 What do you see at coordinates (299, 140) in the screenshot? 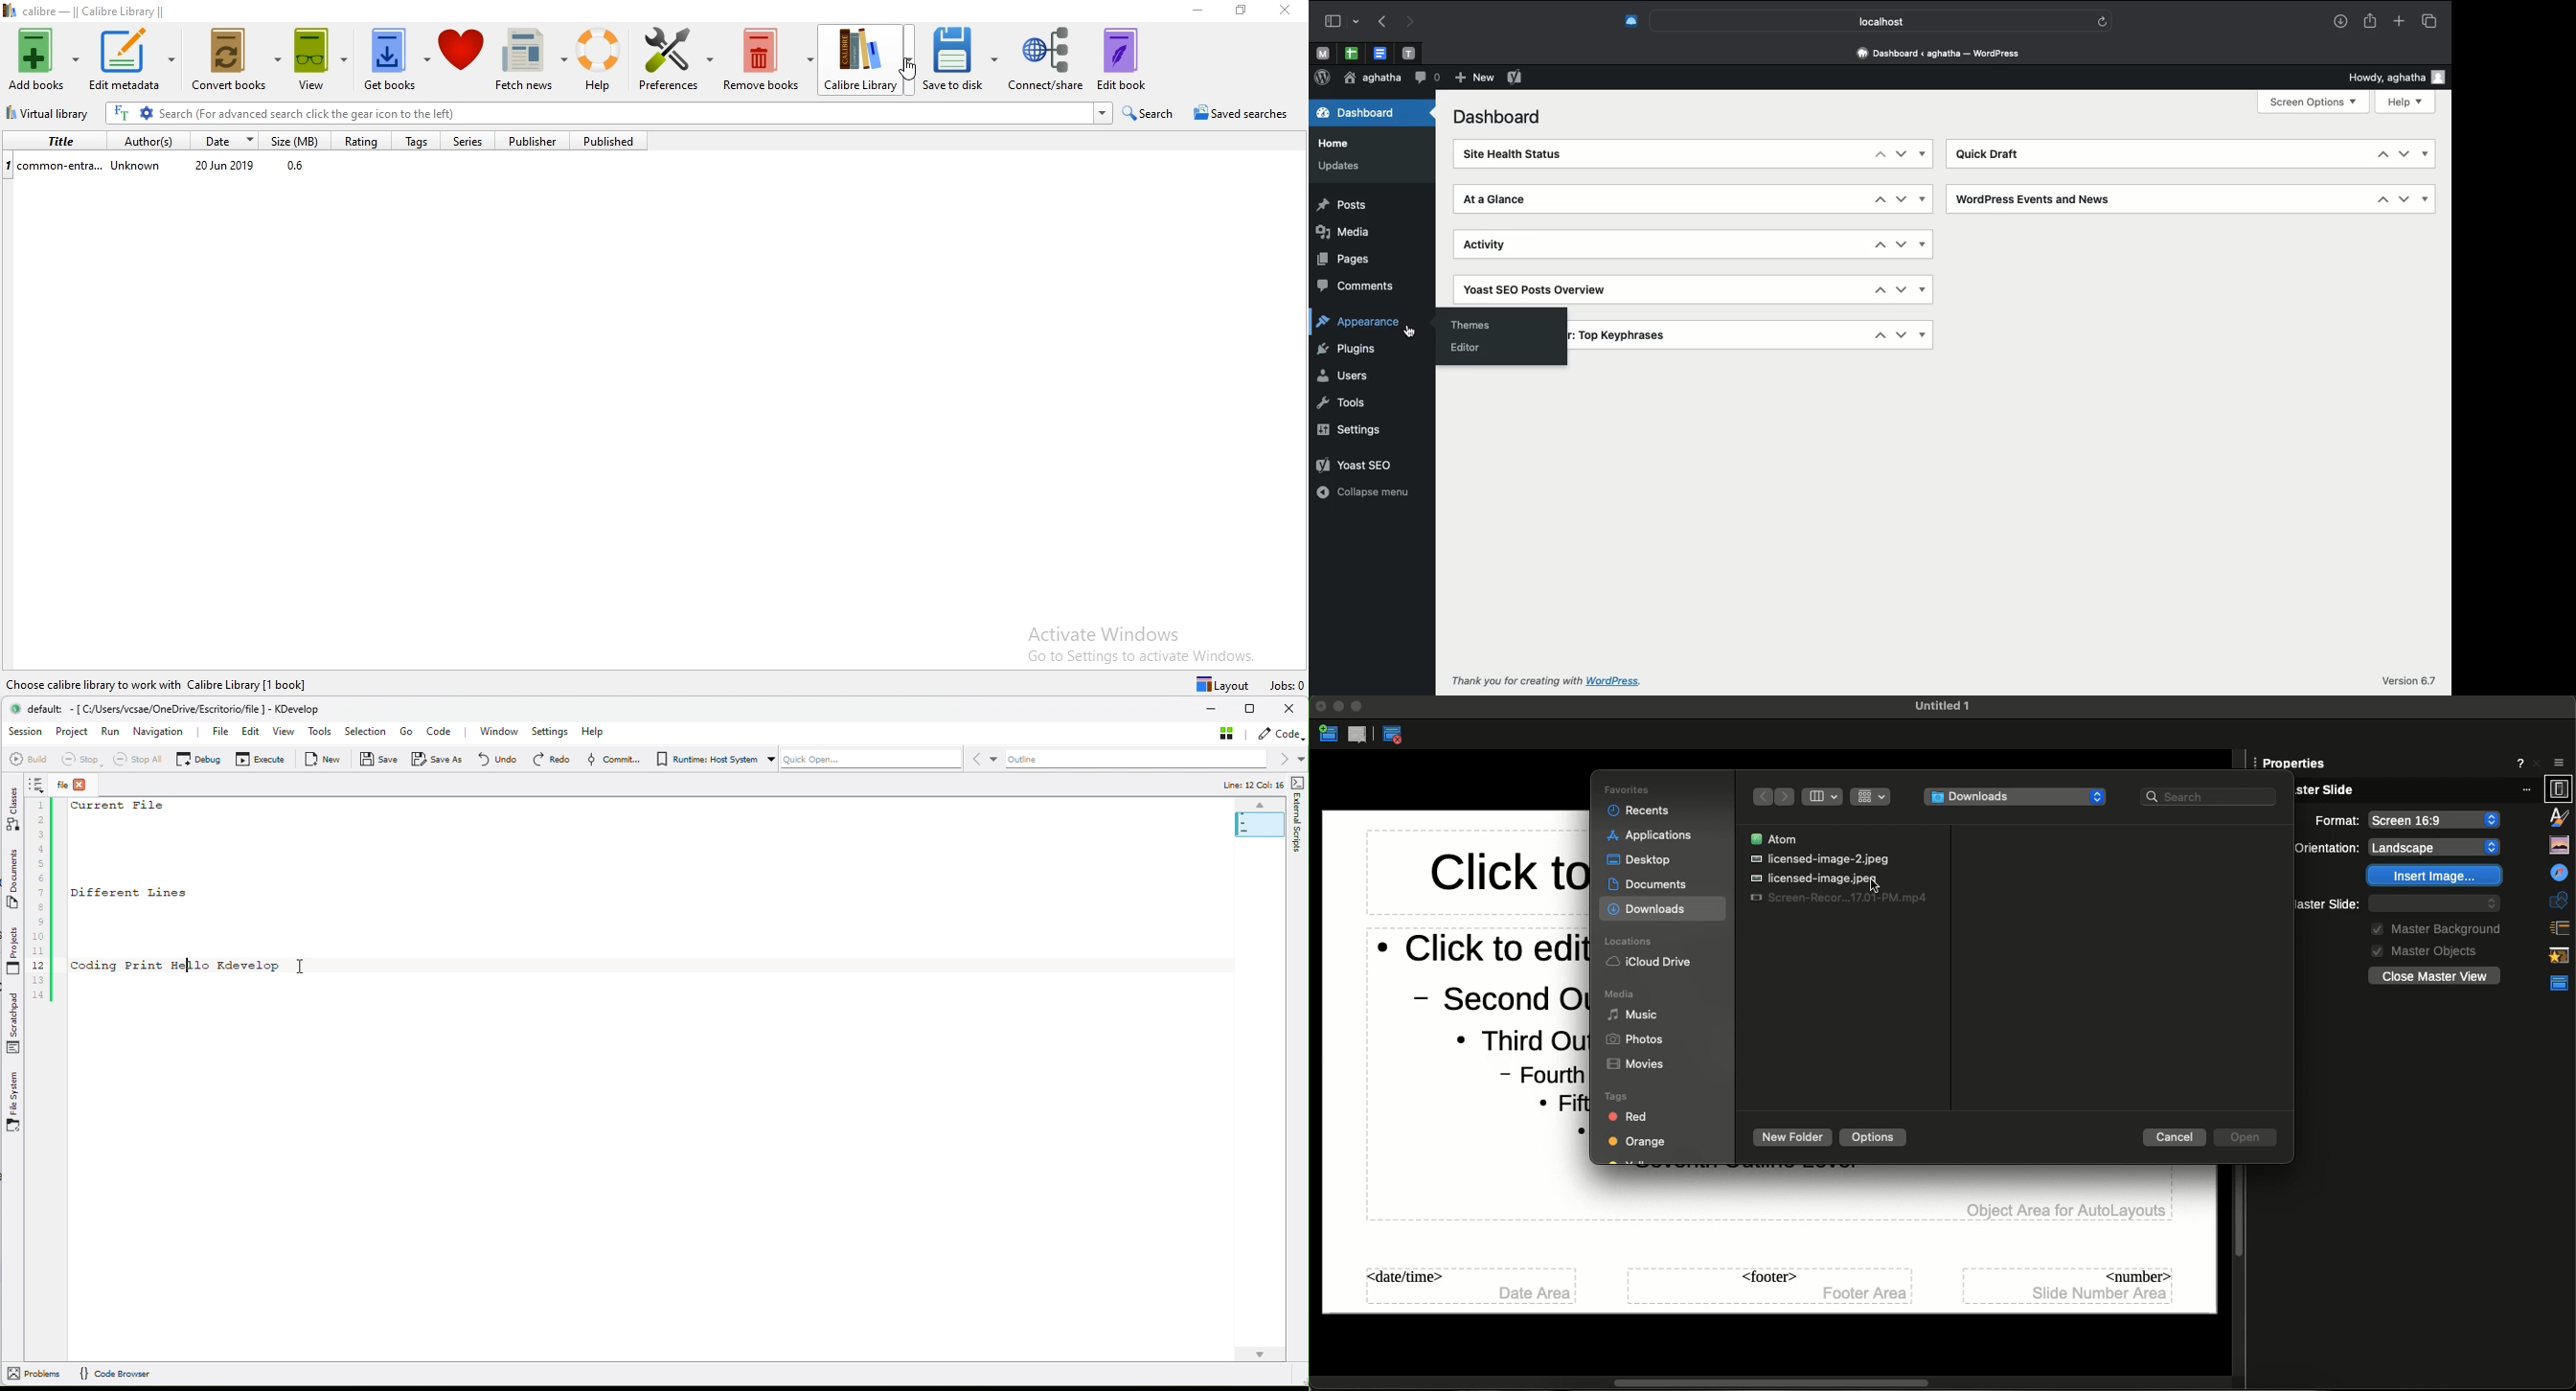
I see `Size (MB)` at bounding box center [299, 140].